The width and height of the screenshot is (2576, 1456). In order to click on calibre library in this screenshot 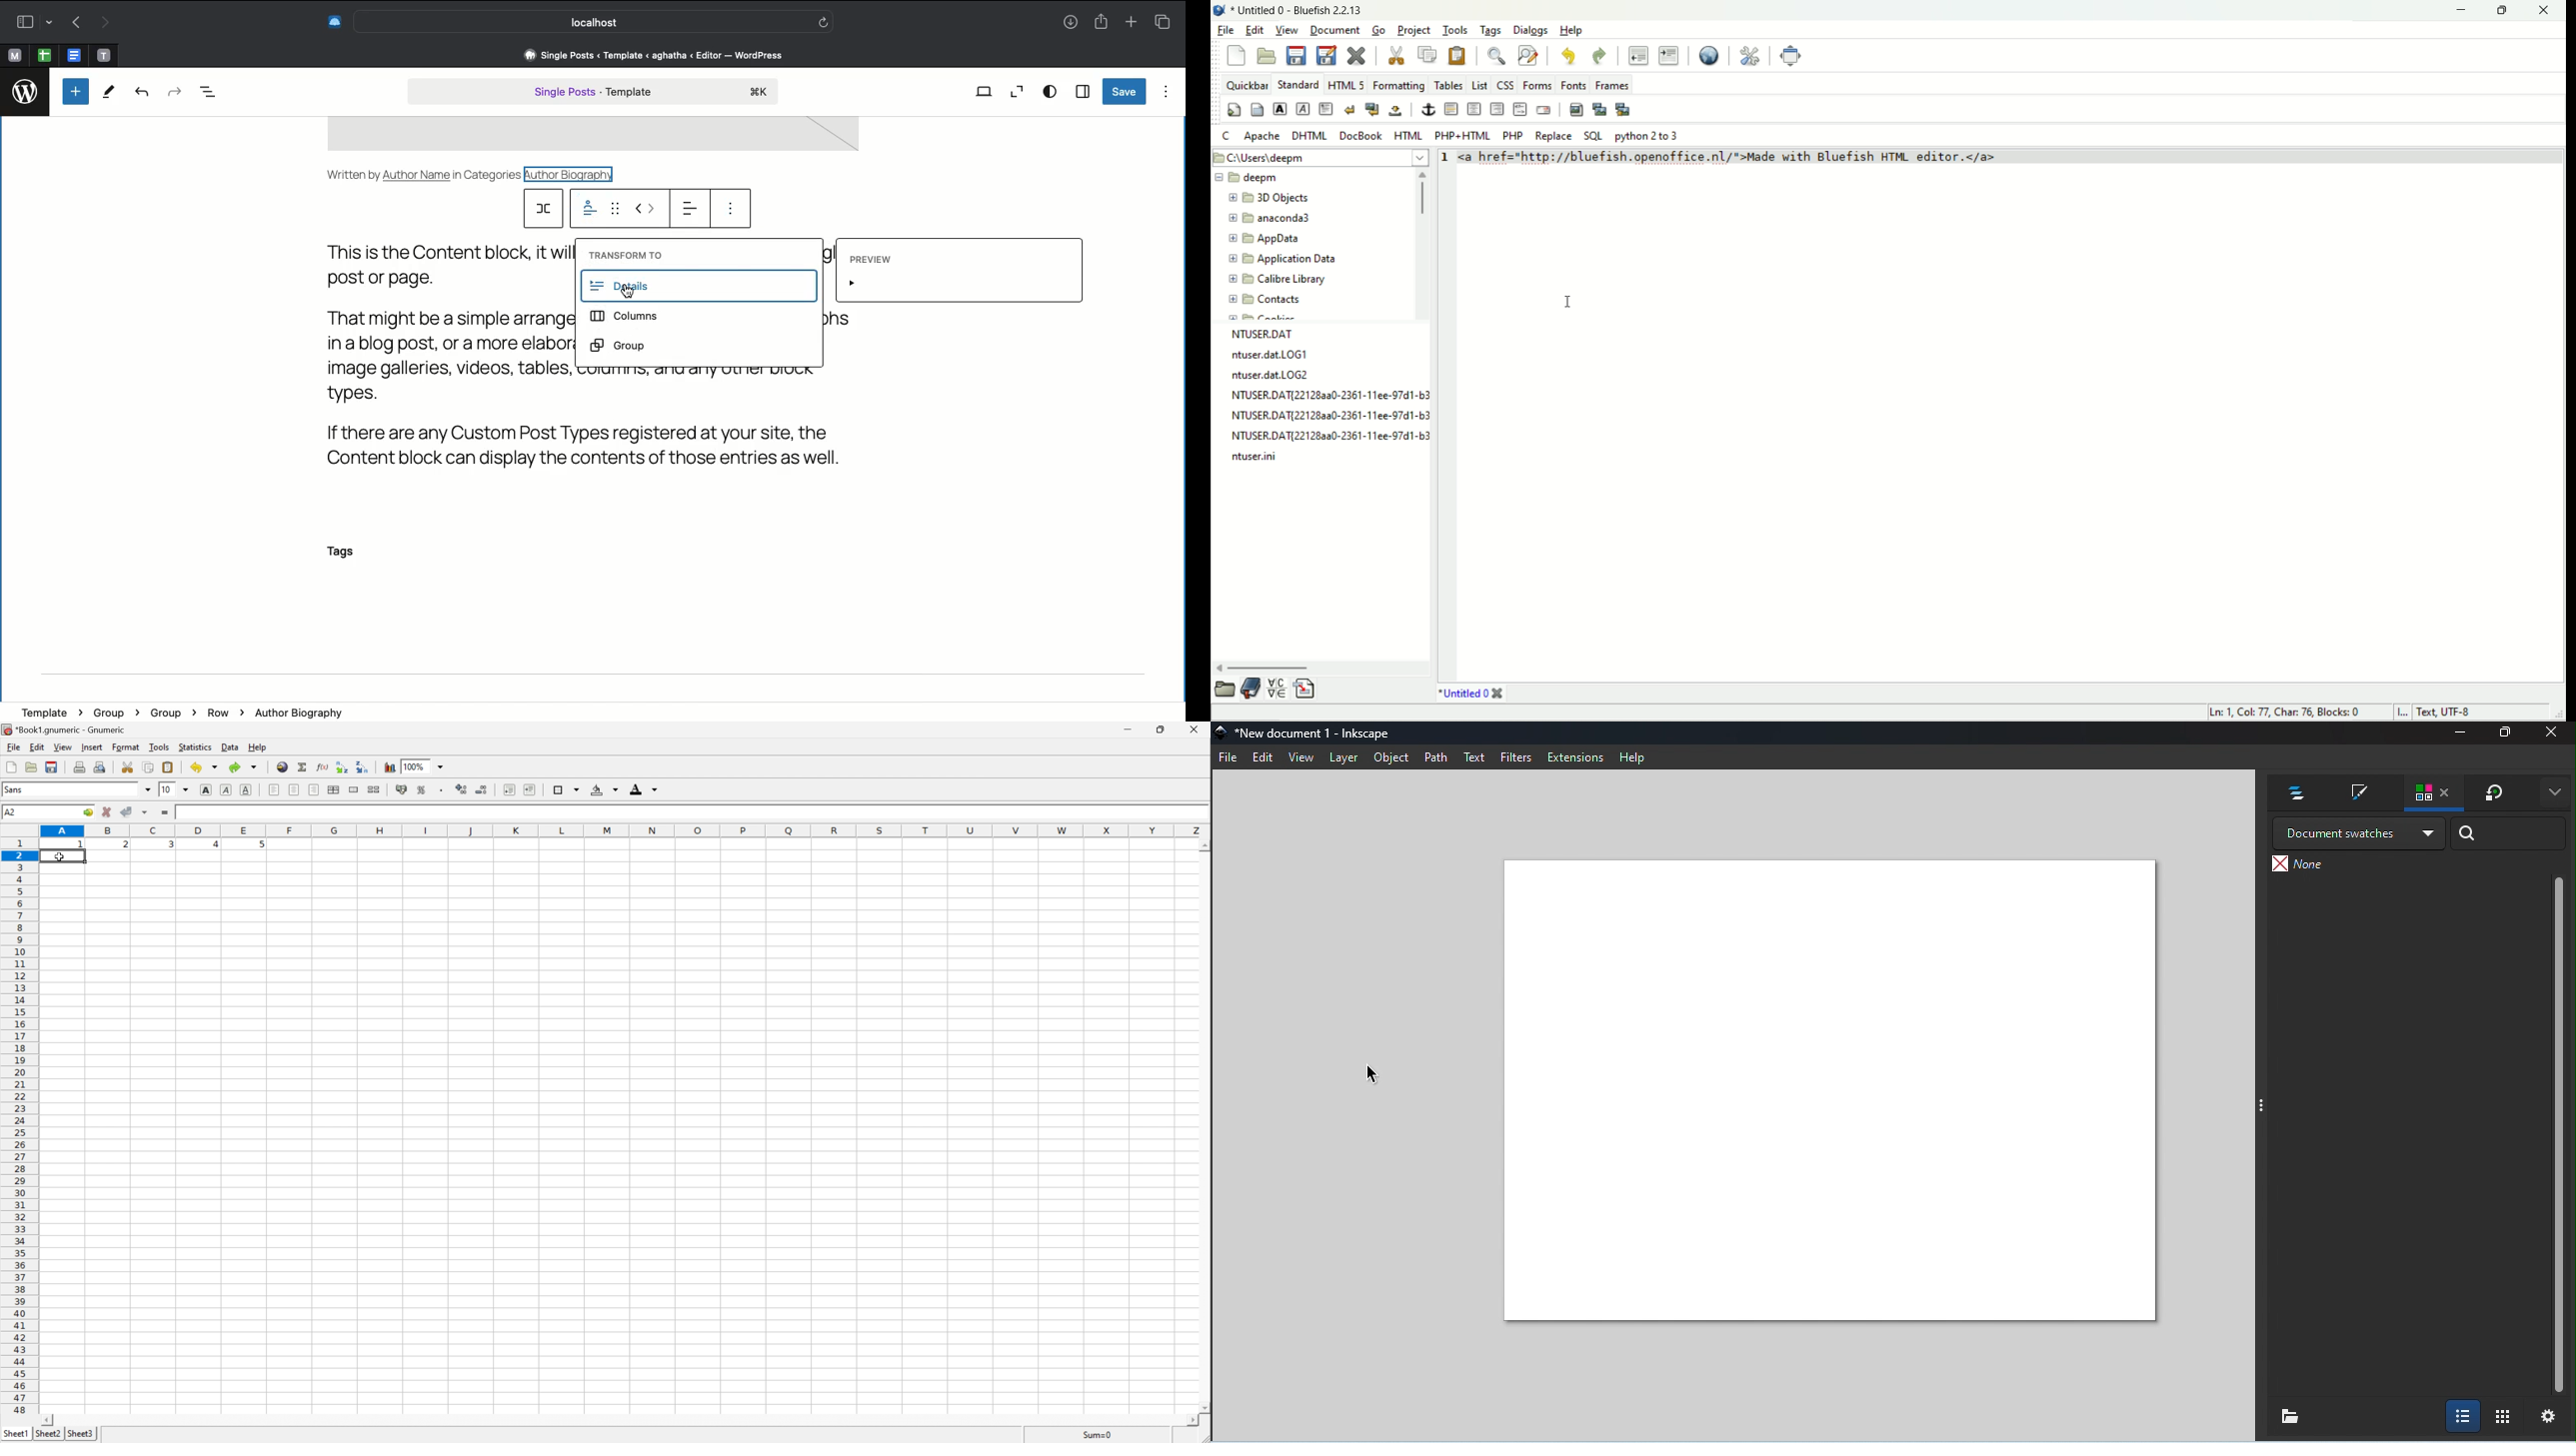, I will do `click(1275, 280)`.